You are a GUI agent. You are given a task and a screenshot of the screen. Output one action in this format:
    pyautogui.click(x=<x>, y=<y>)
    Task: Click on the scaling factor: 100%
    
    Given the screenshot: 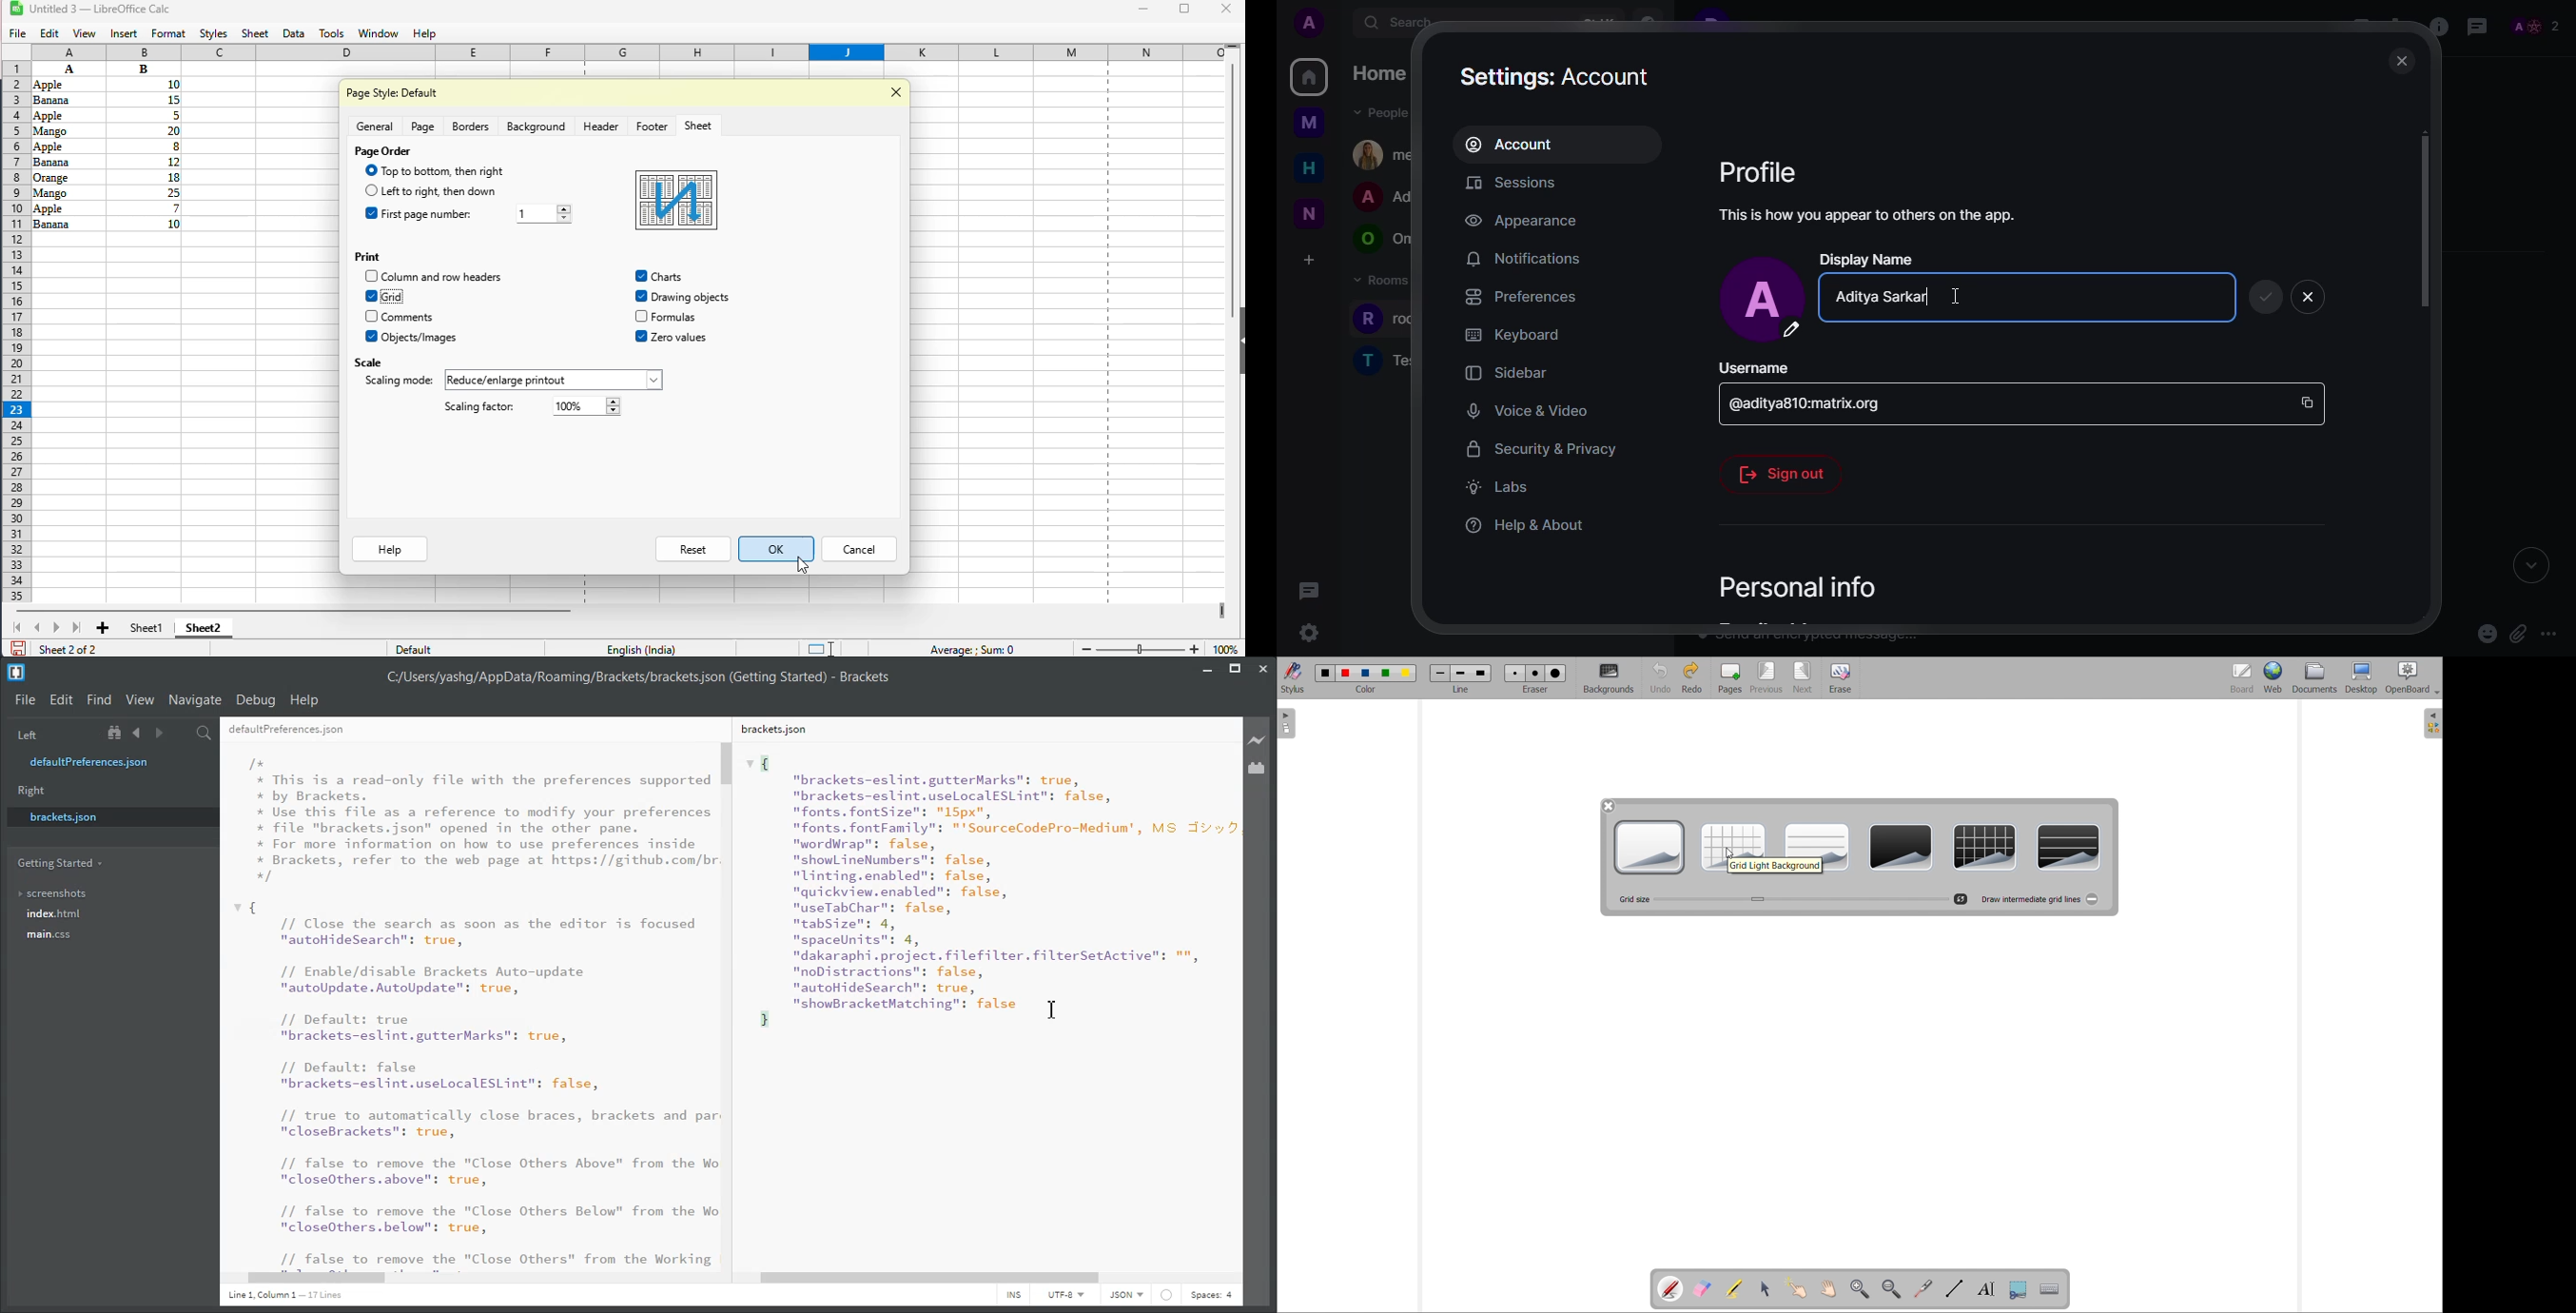 What is the action you would take?
    pyautogui.click(x=478, y=408)
    